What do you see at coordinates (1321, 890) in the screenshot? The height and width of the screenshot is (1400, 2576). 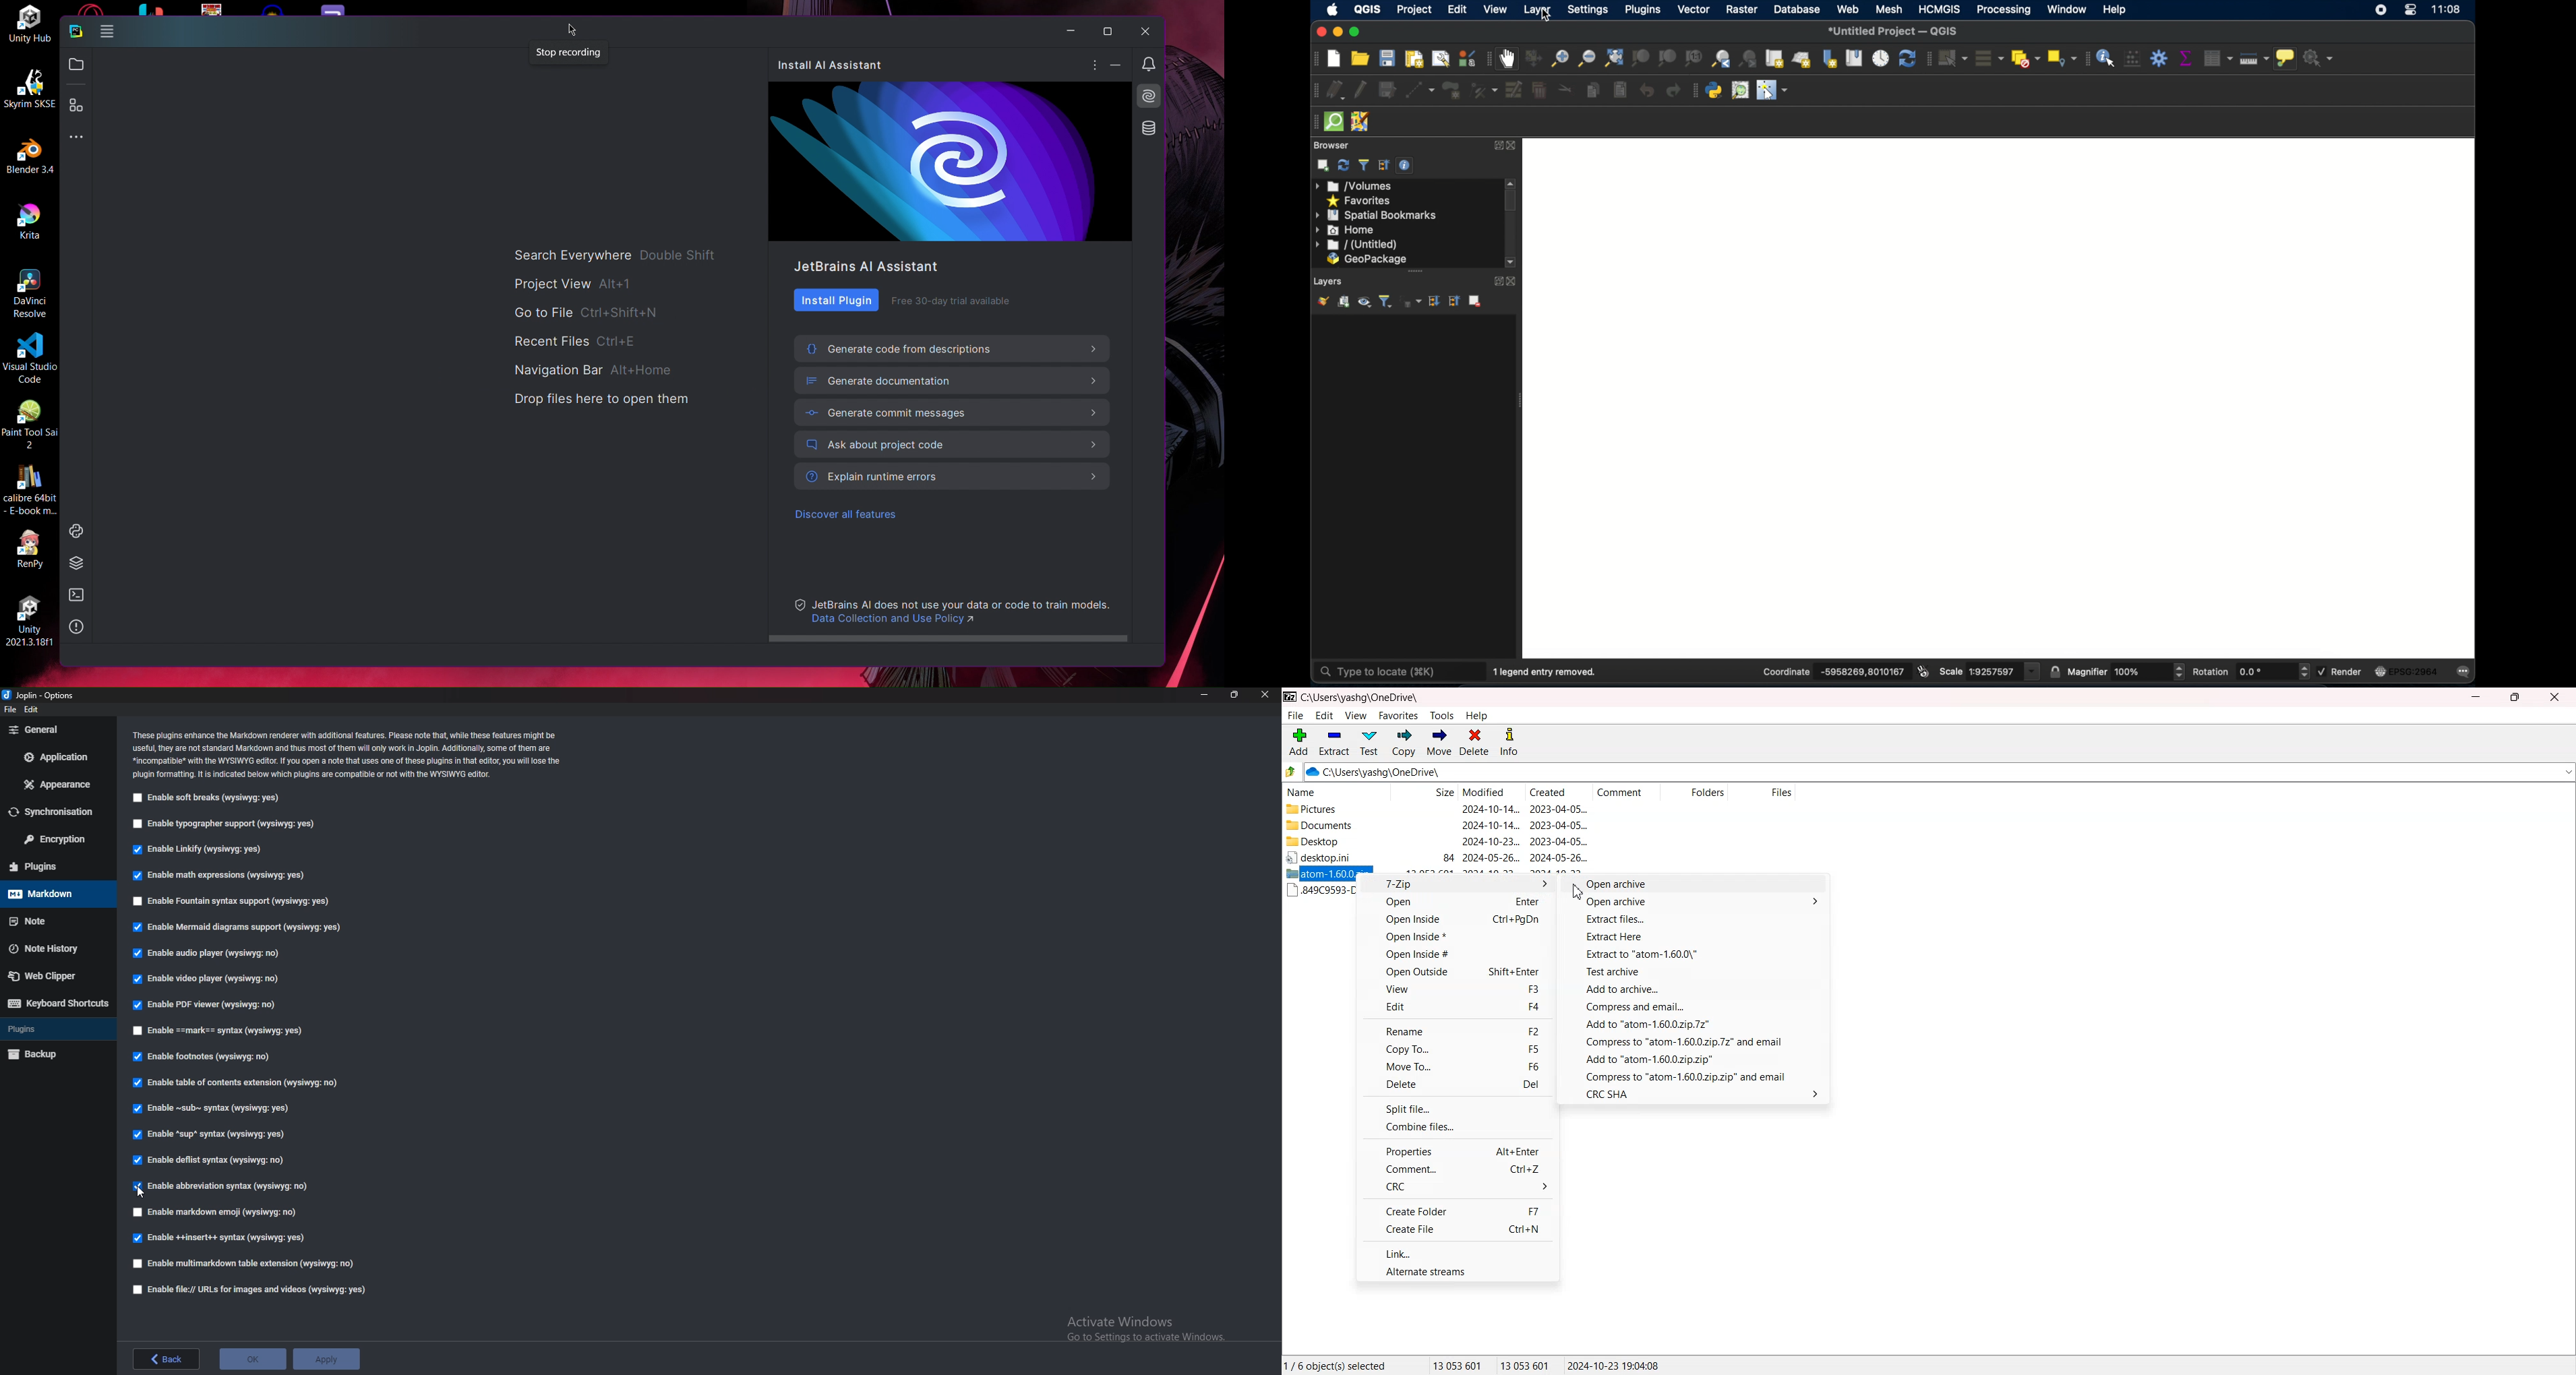 I see `.894c File` at bounding box center [1321, 890].